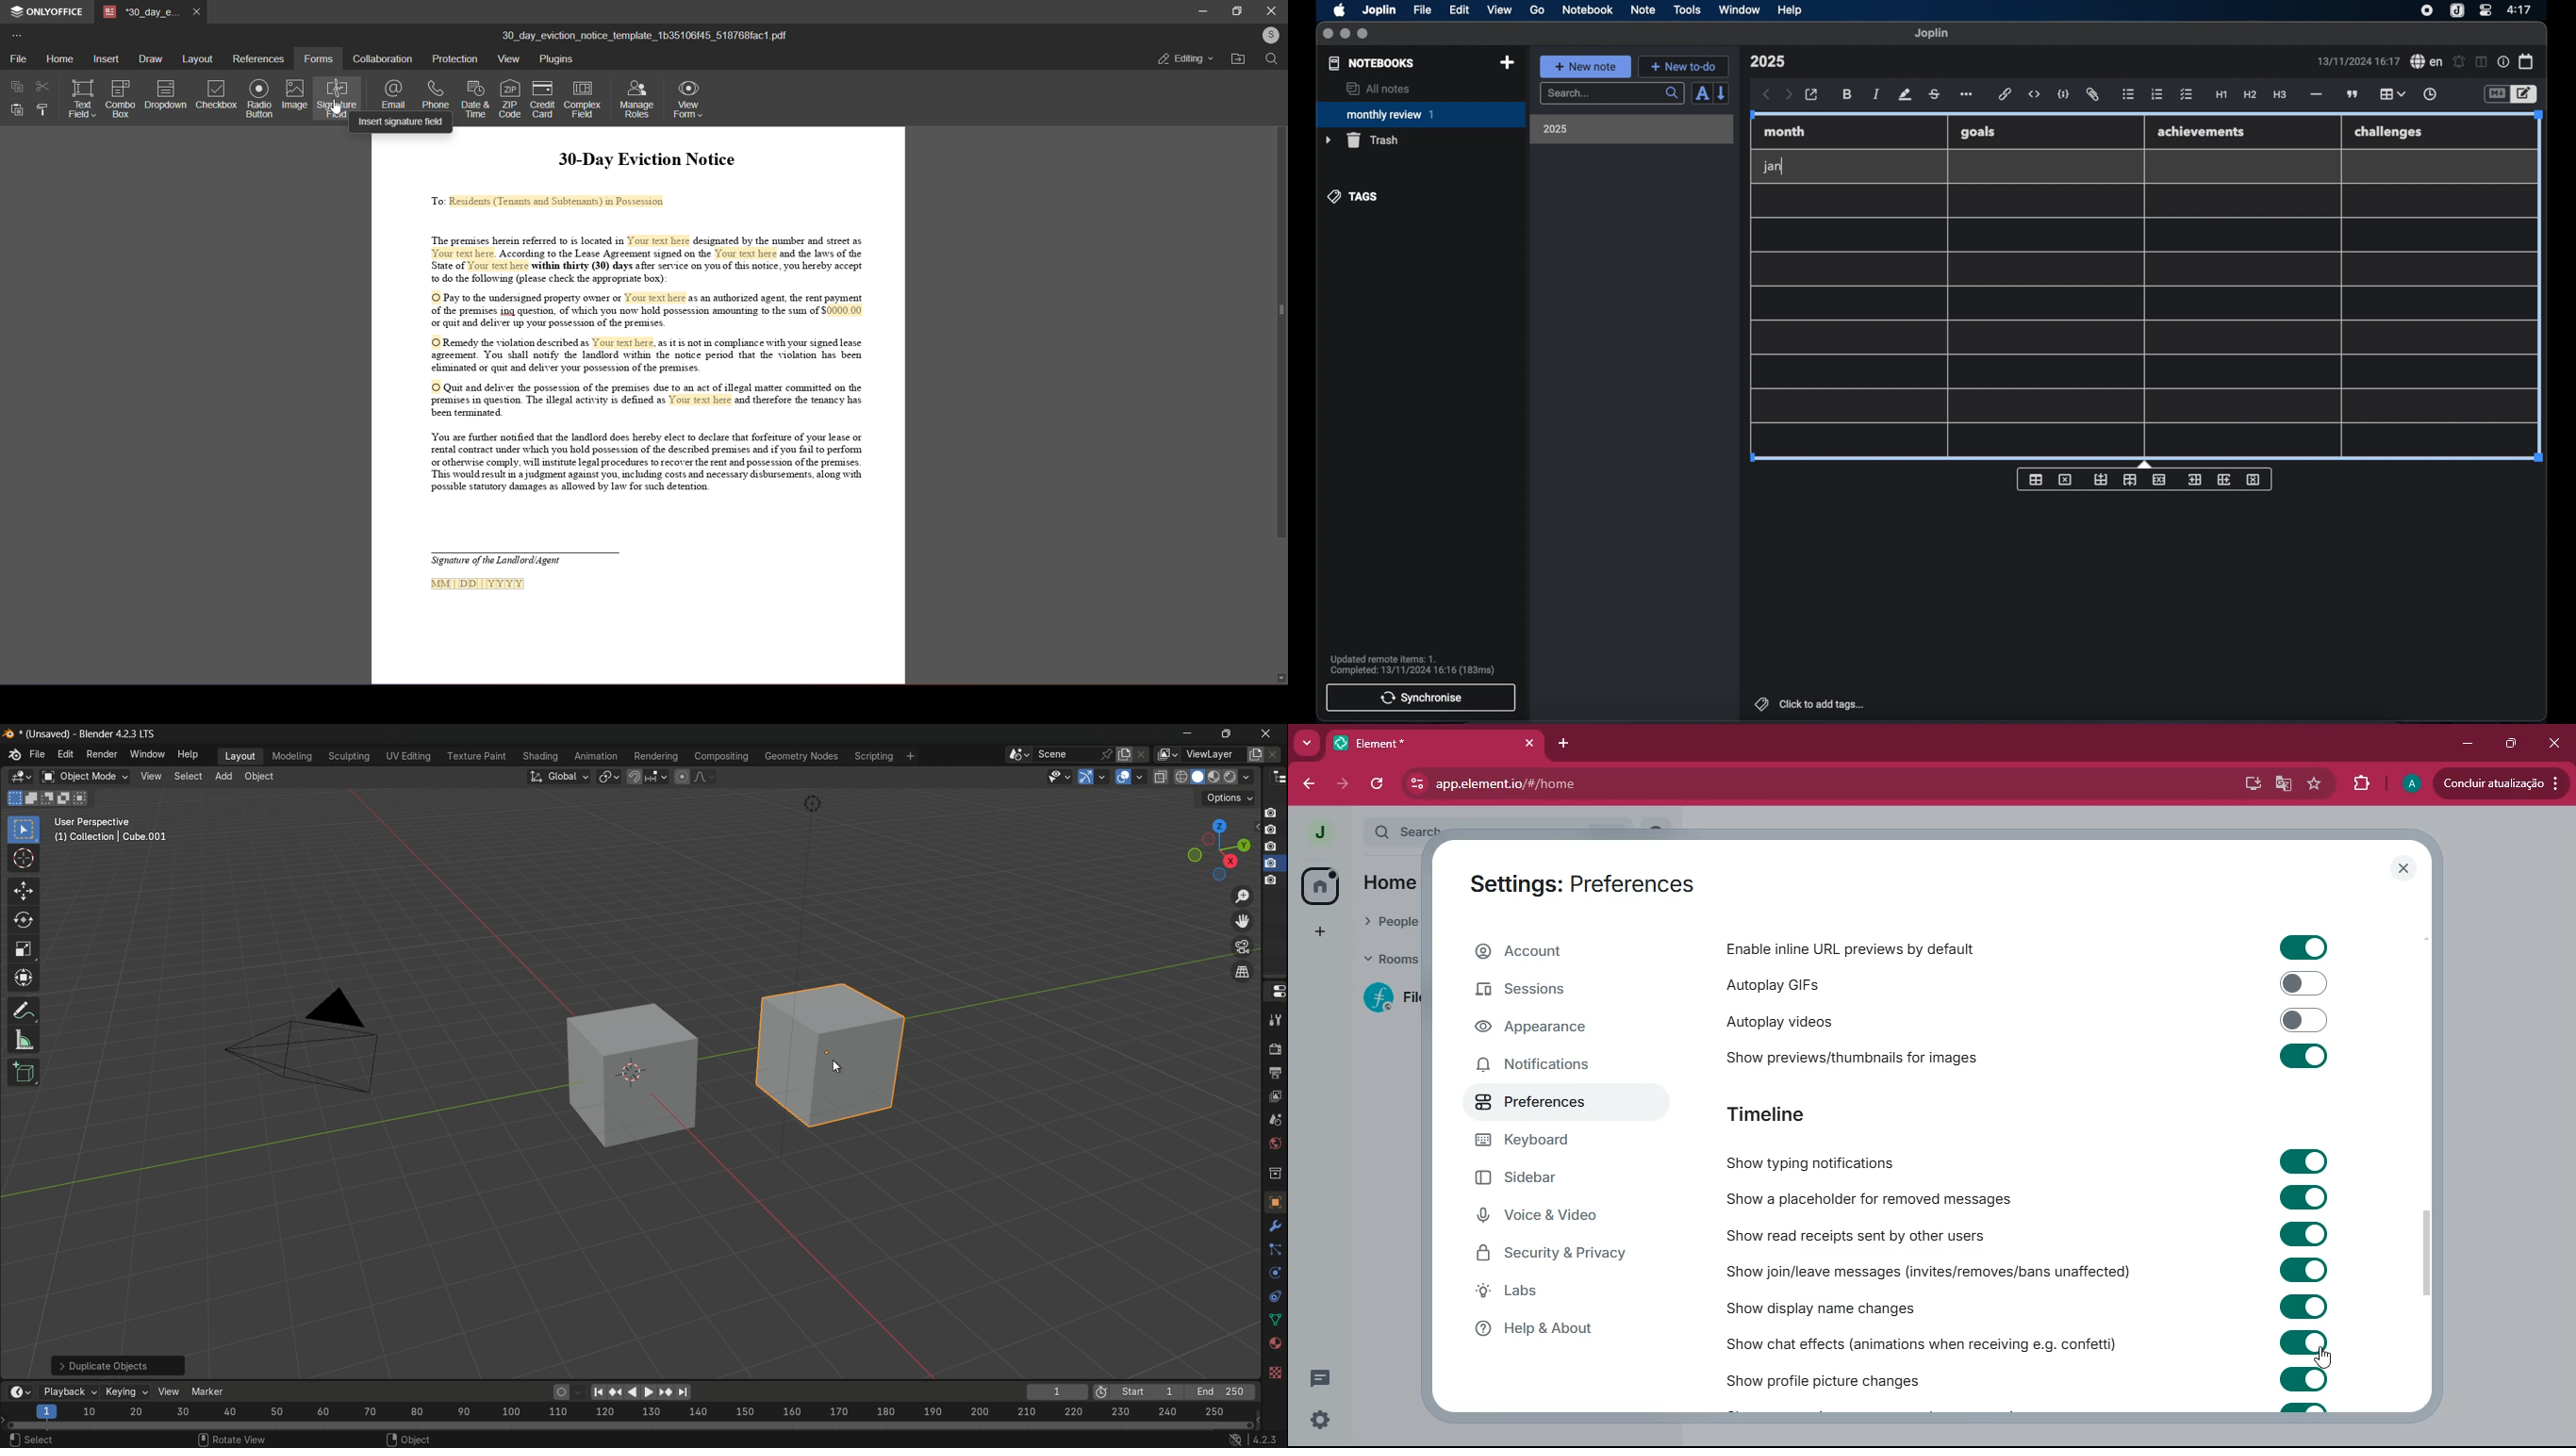 The width and height of the screenshot is (2576, 1456). I want to click on Element* tab, so click(1390, 743).